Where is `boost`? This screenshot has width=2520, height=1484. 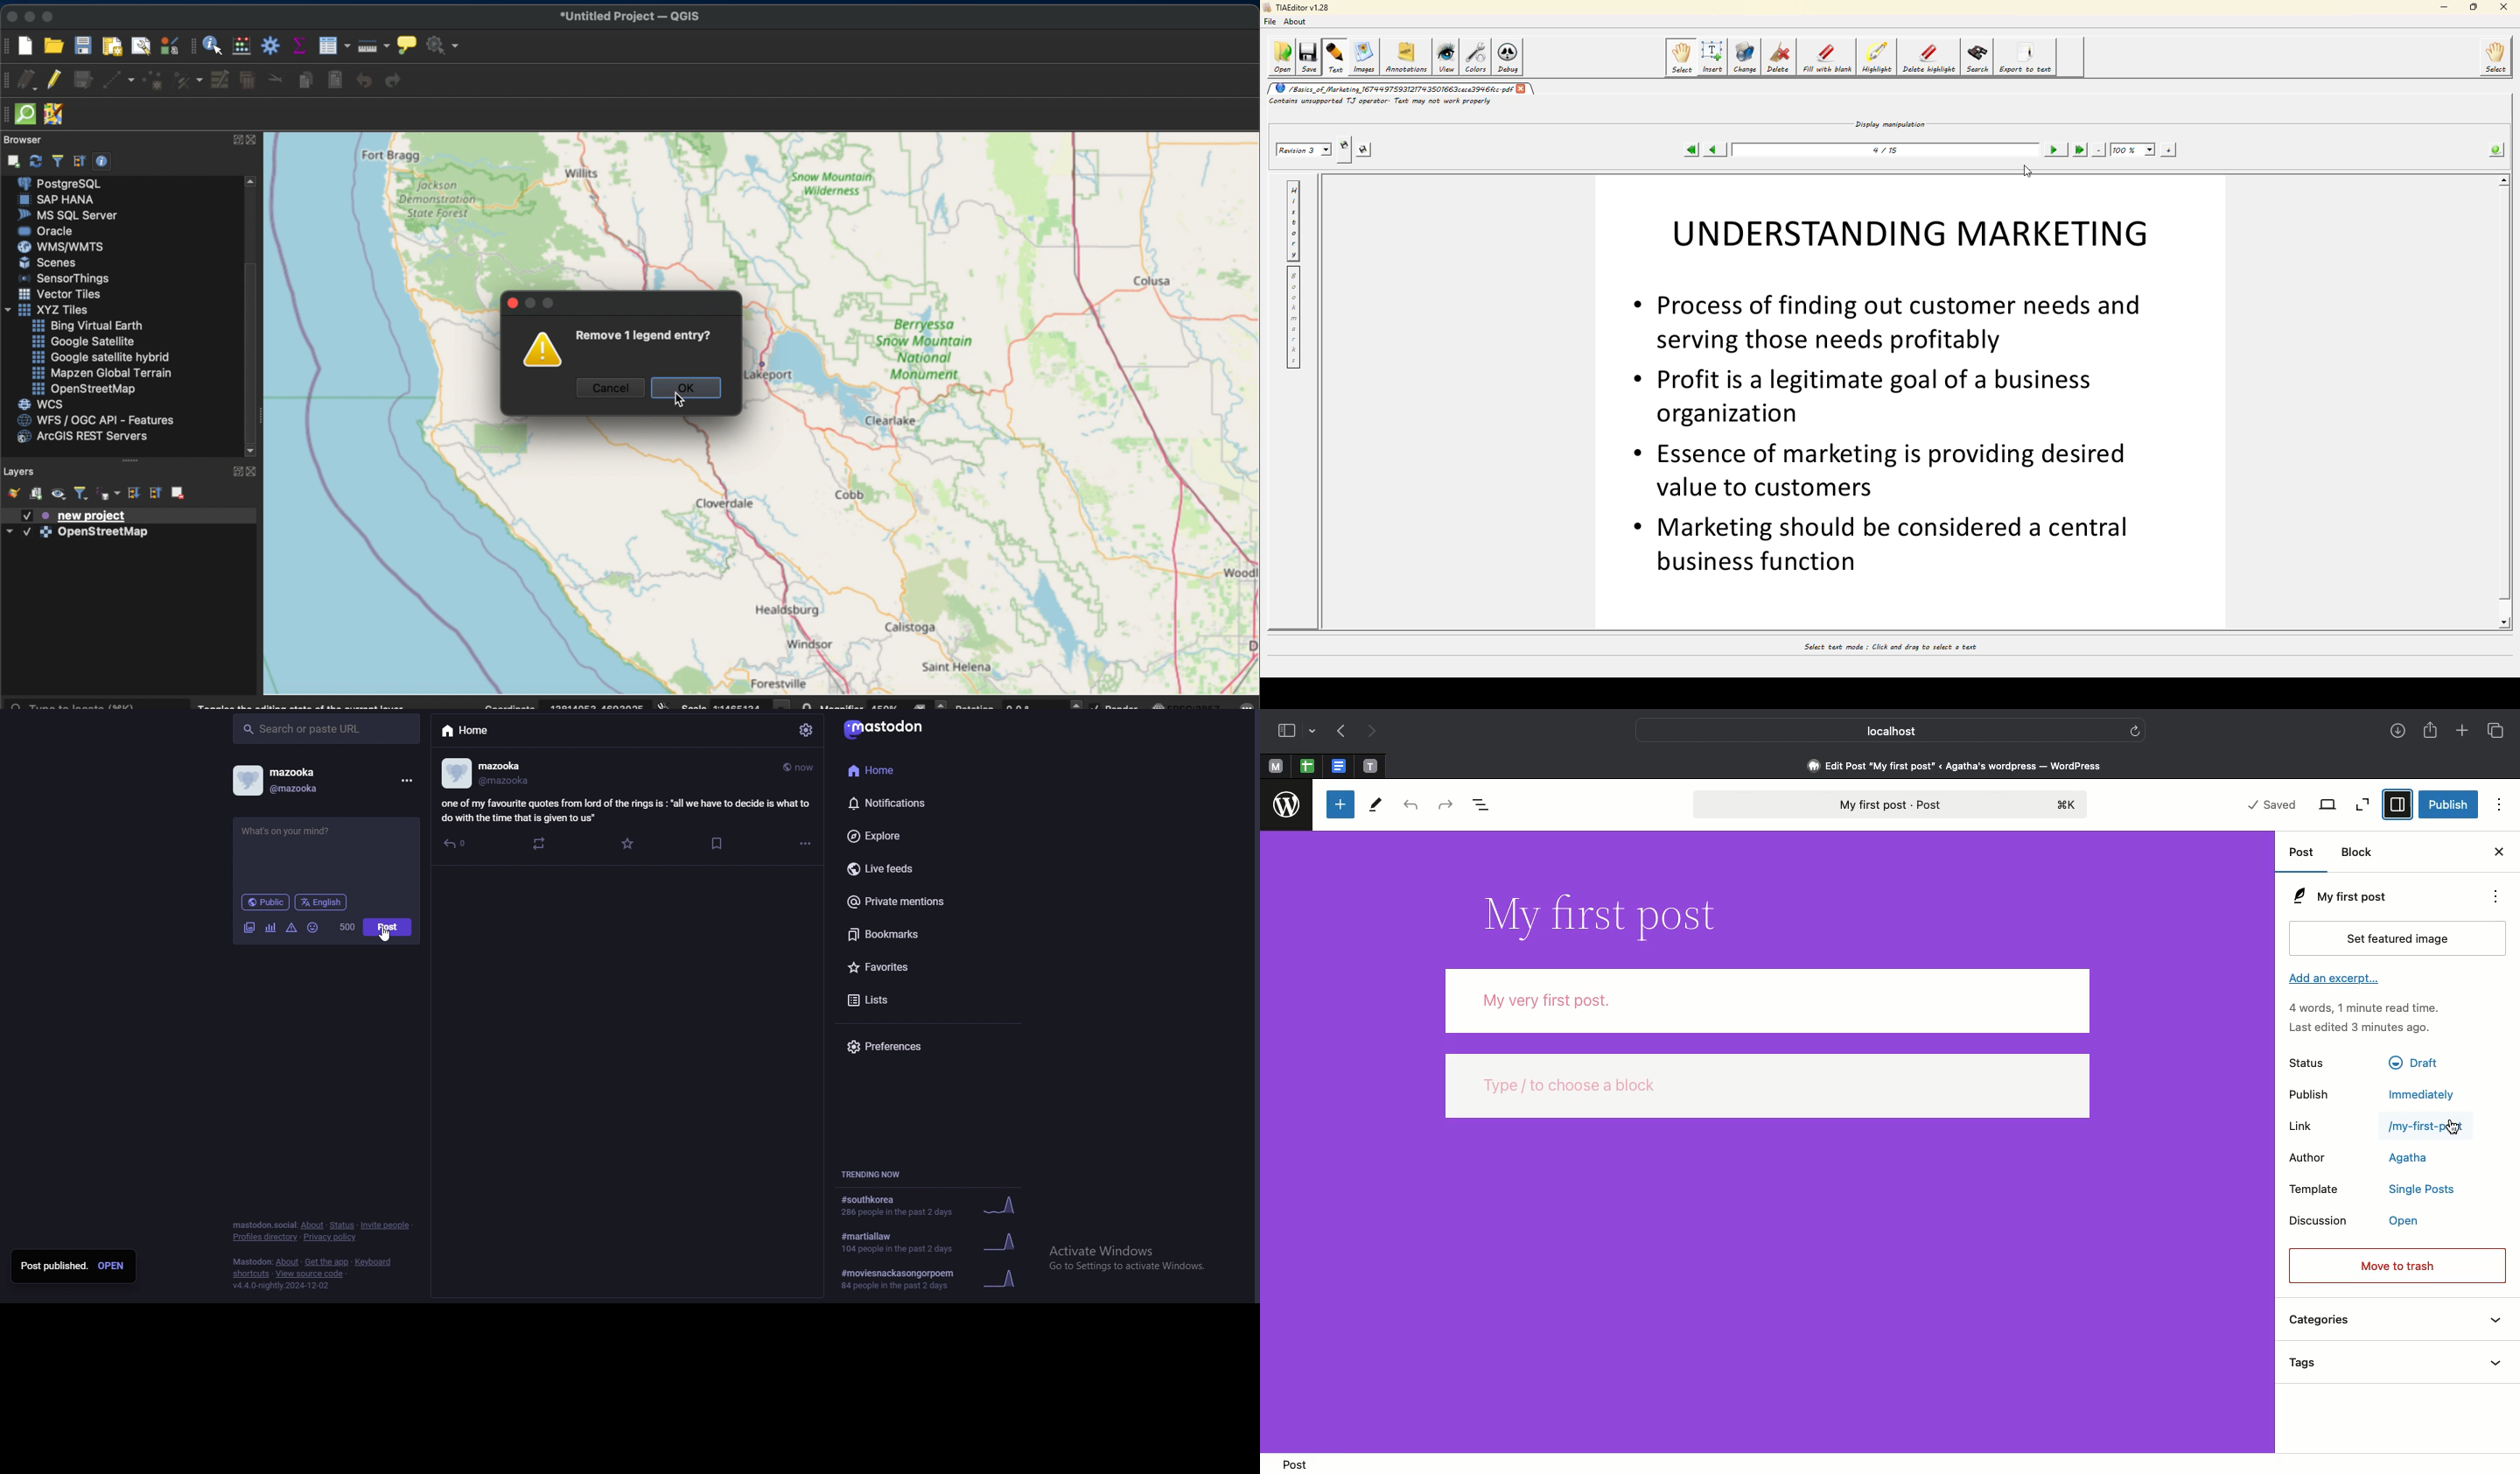 boost is located at coordinates (543, 843).